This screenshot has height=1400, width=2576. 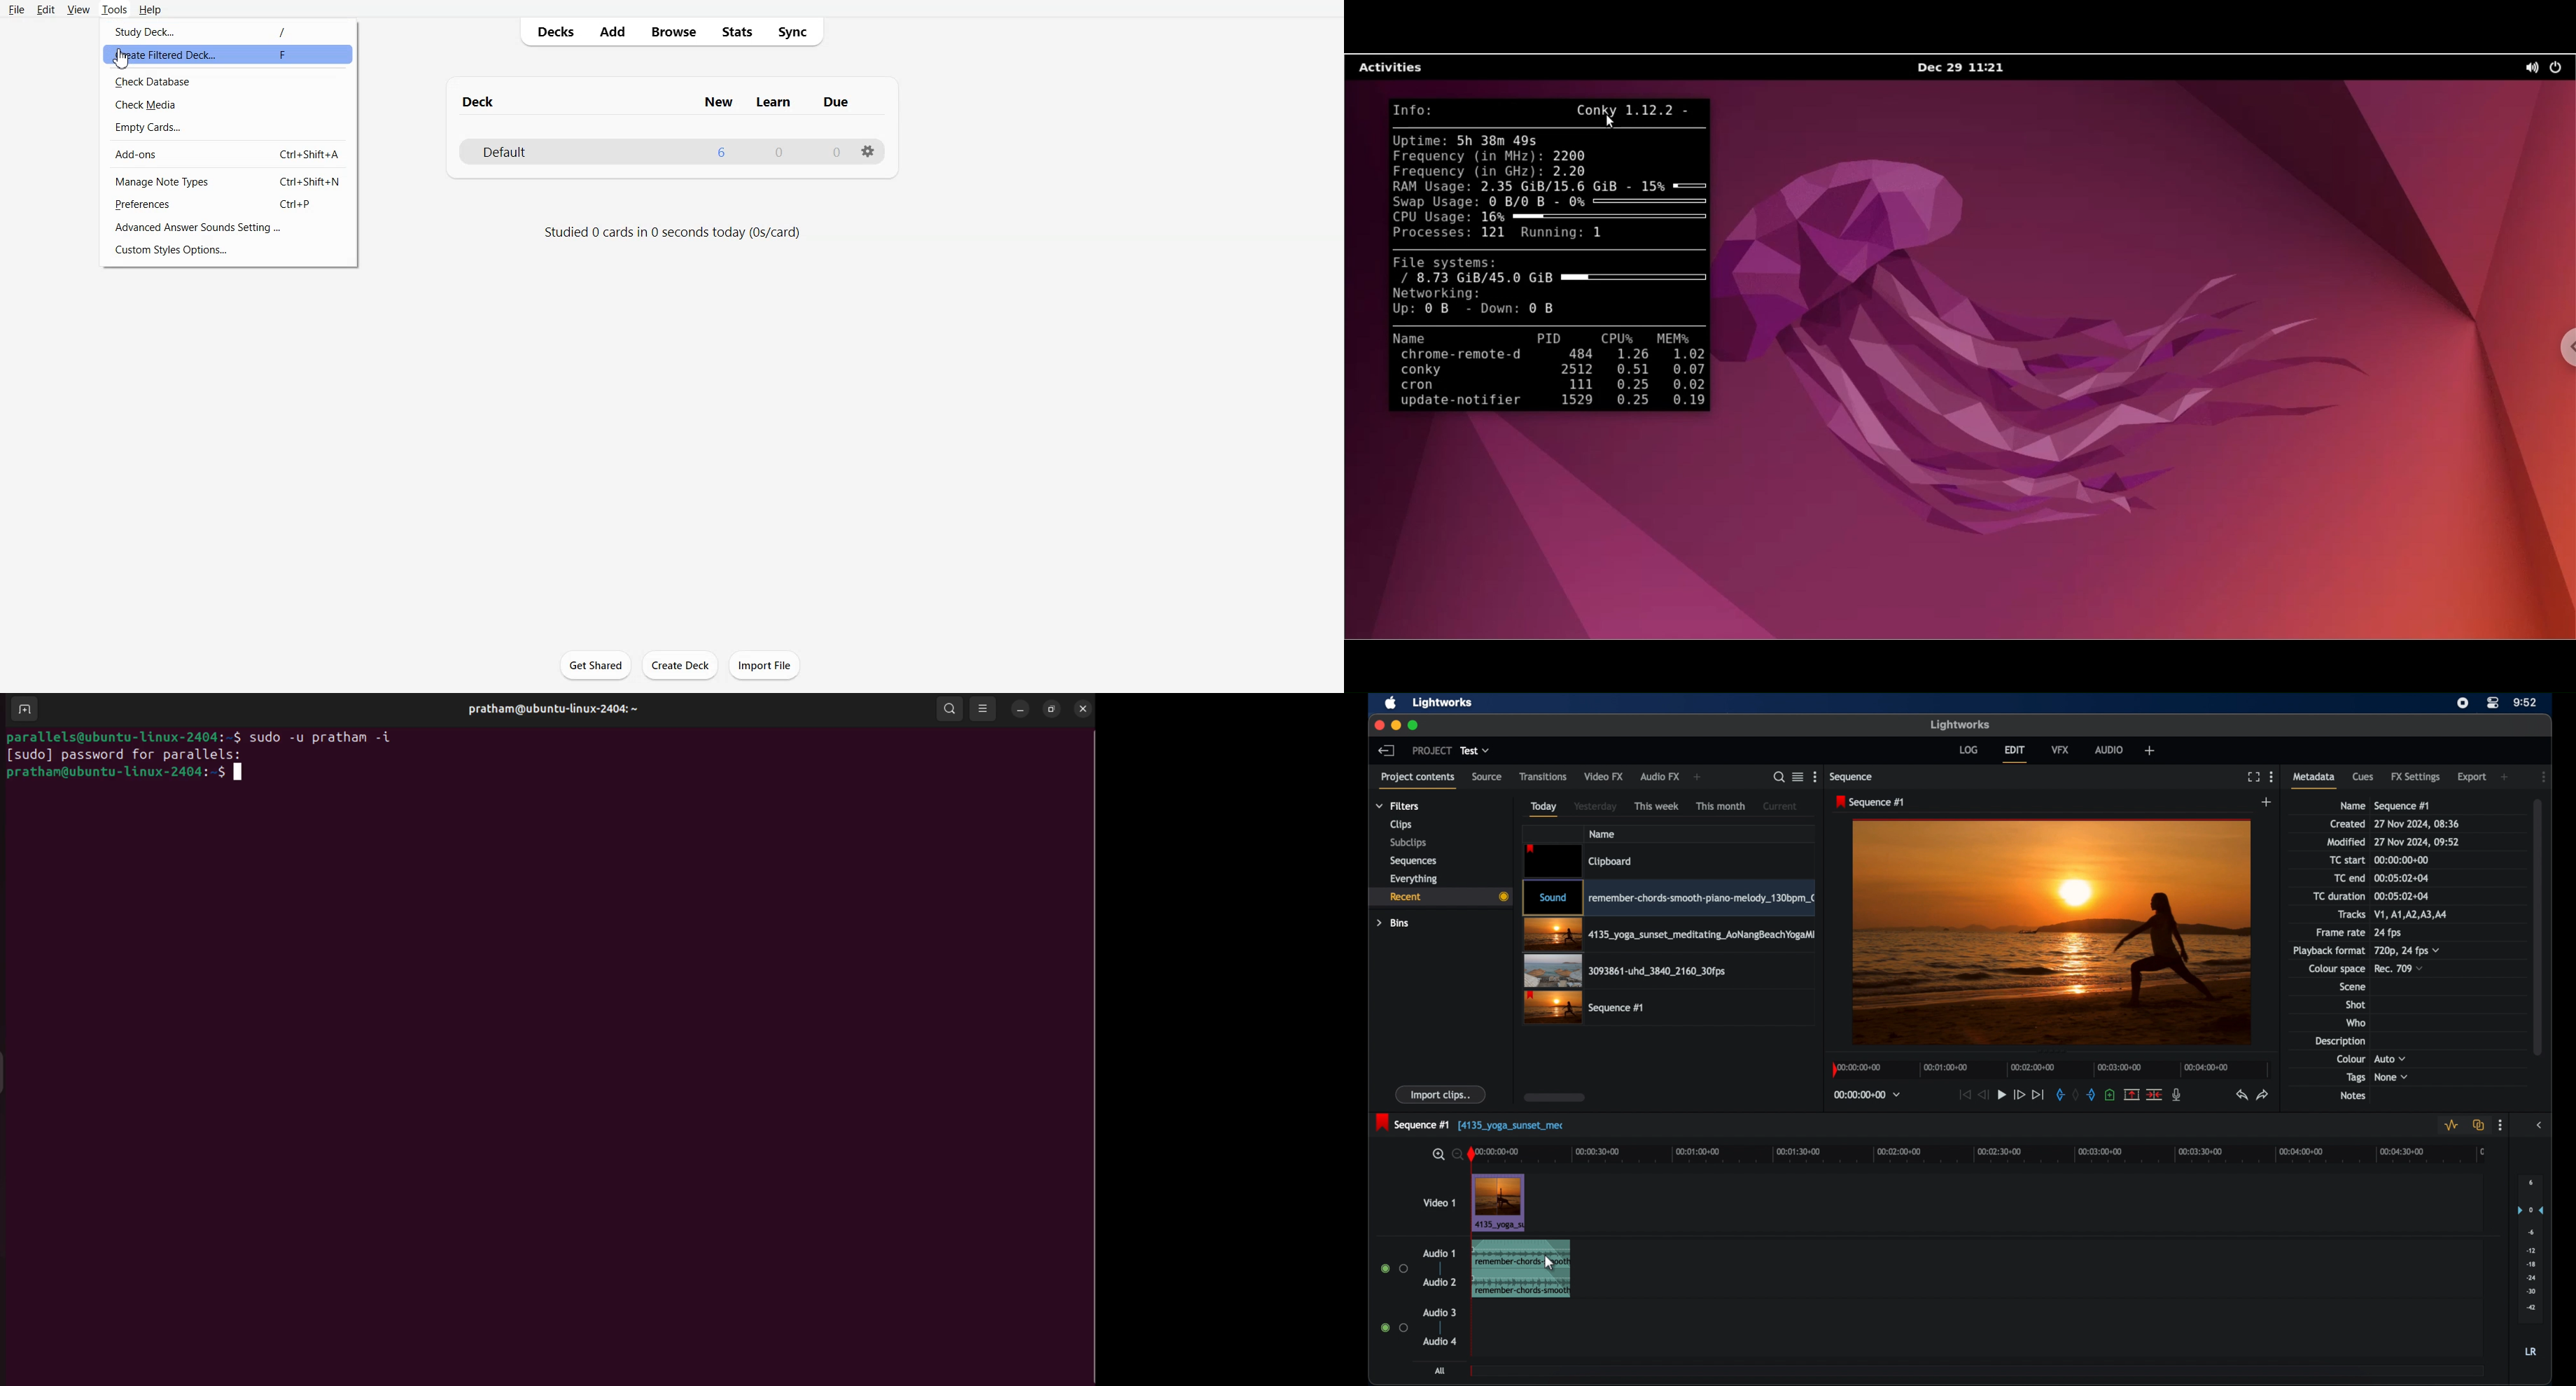 I want to click on Get Shared, so click(x=596, y=664).